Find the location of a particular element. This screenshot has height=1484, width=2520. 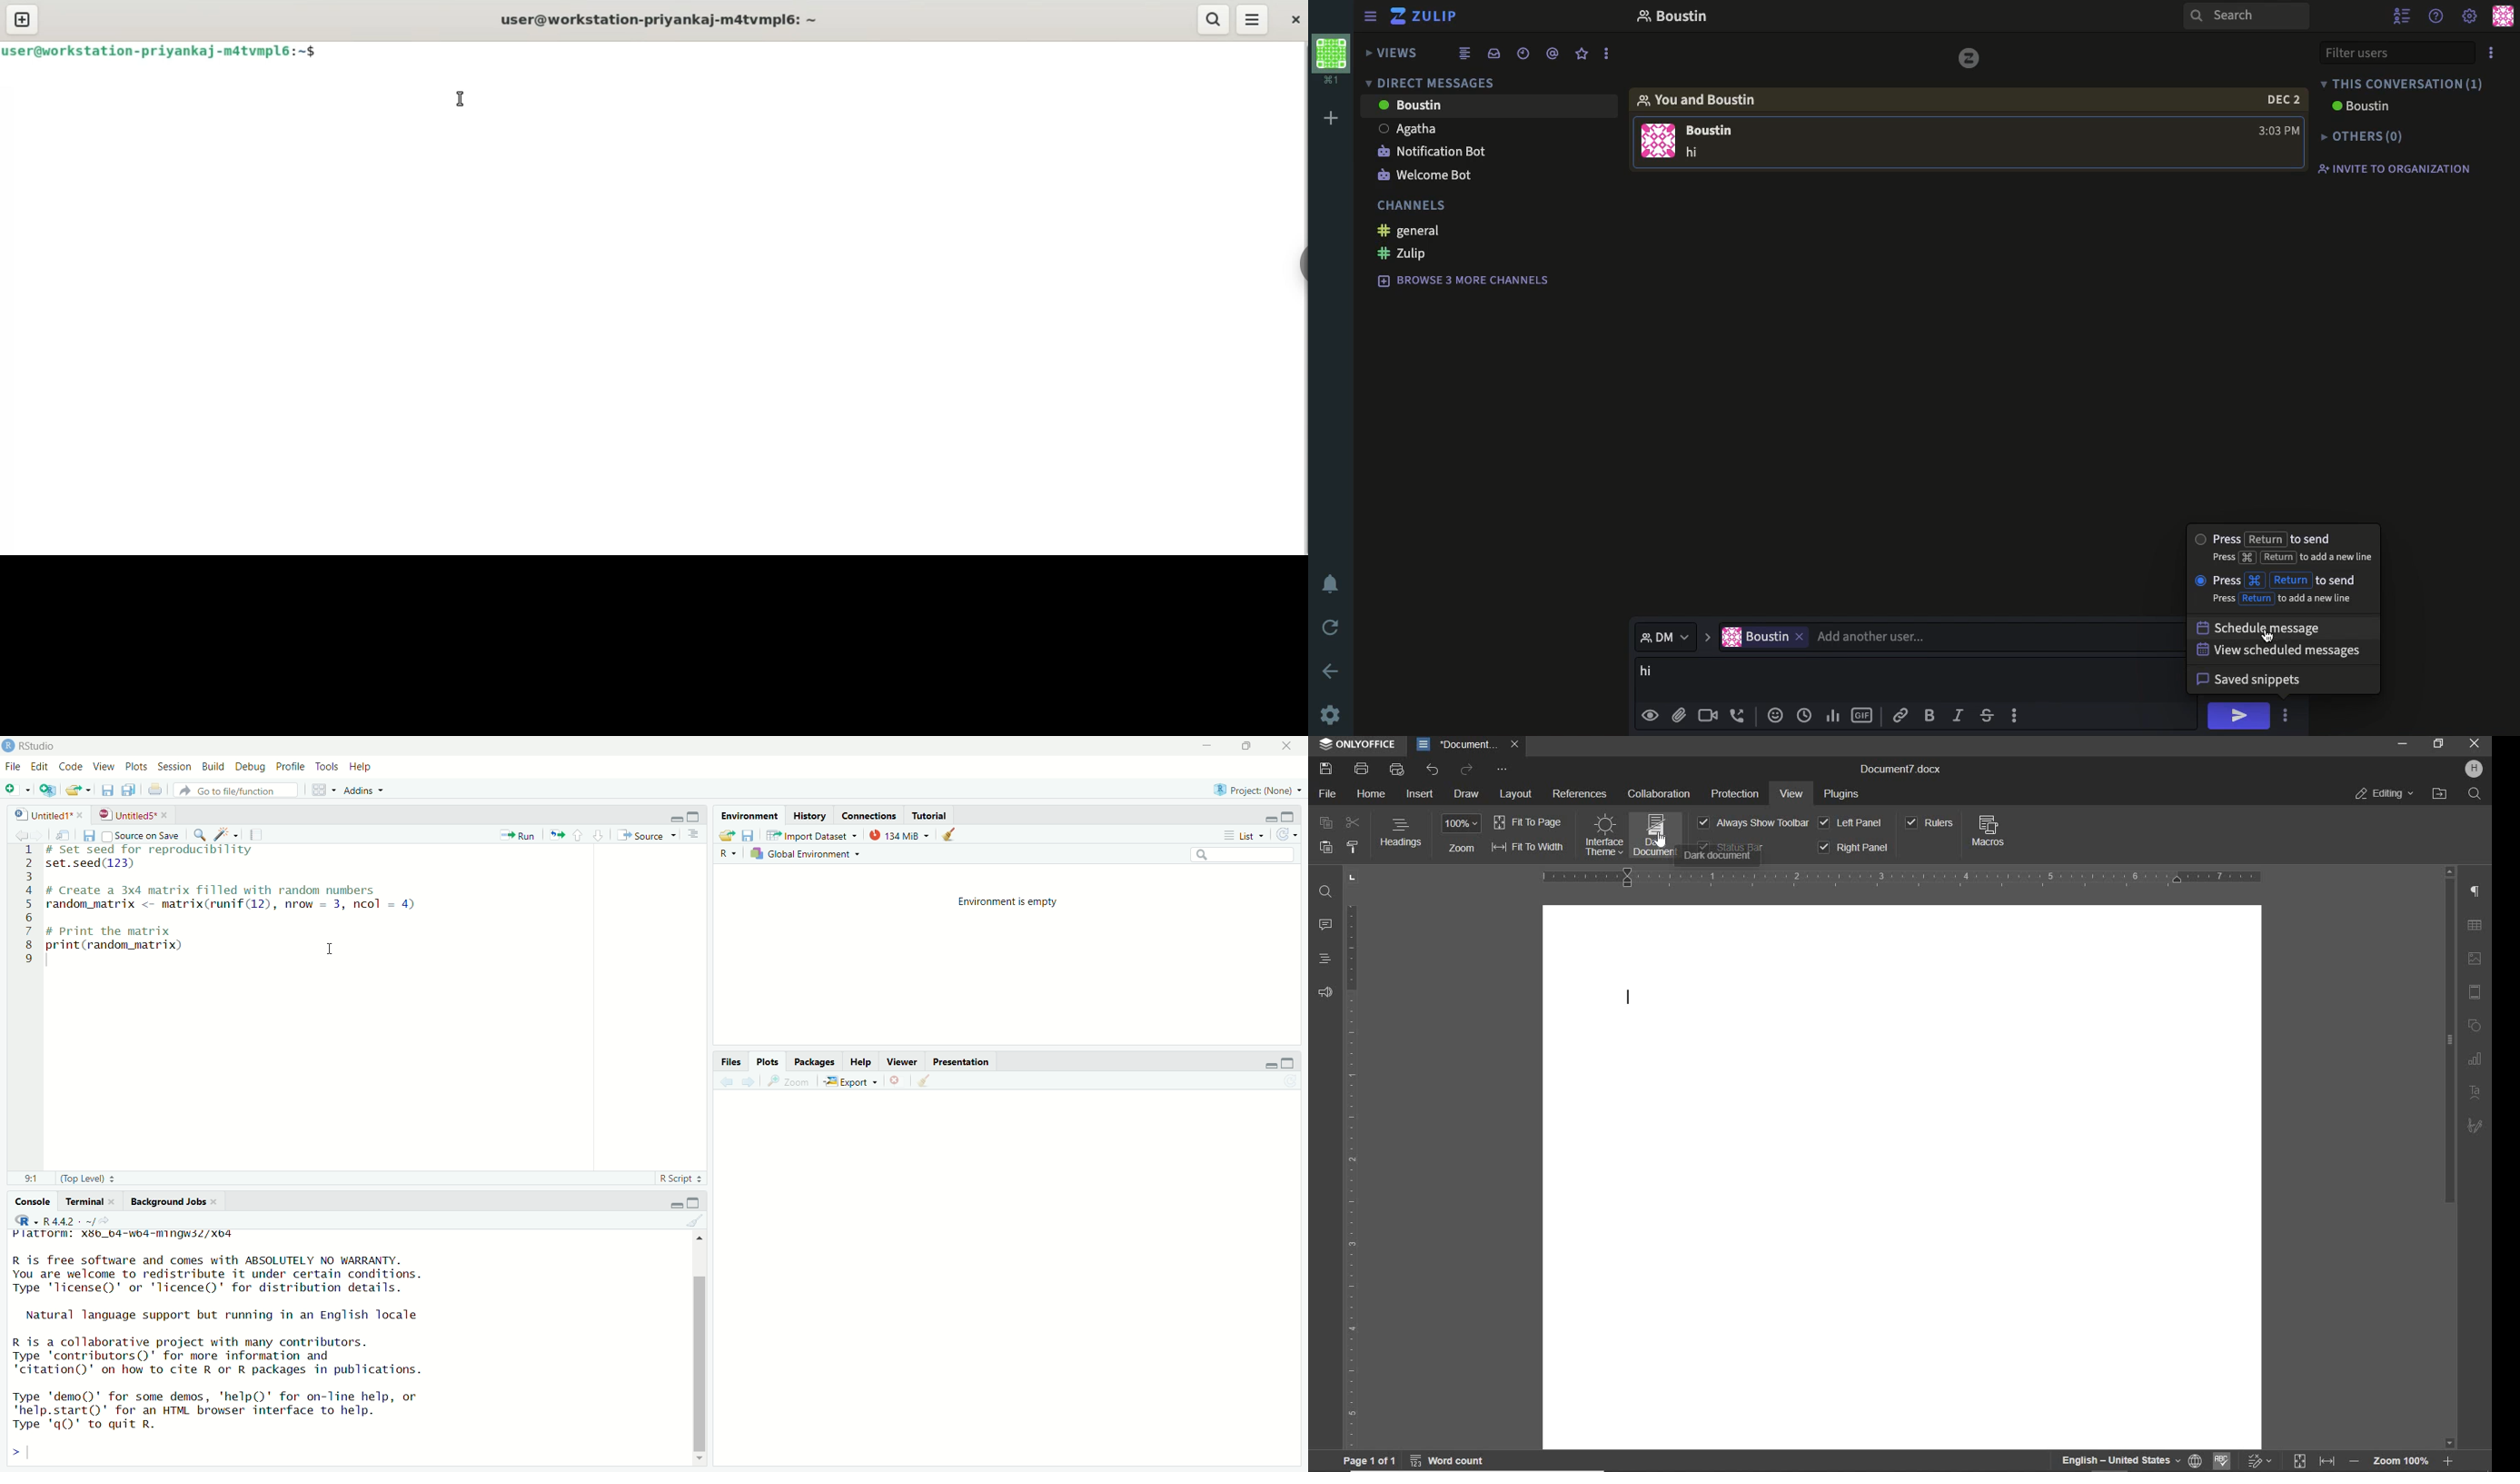

PAGE 1 OF 1 is located at coordinates (1369, 1461).